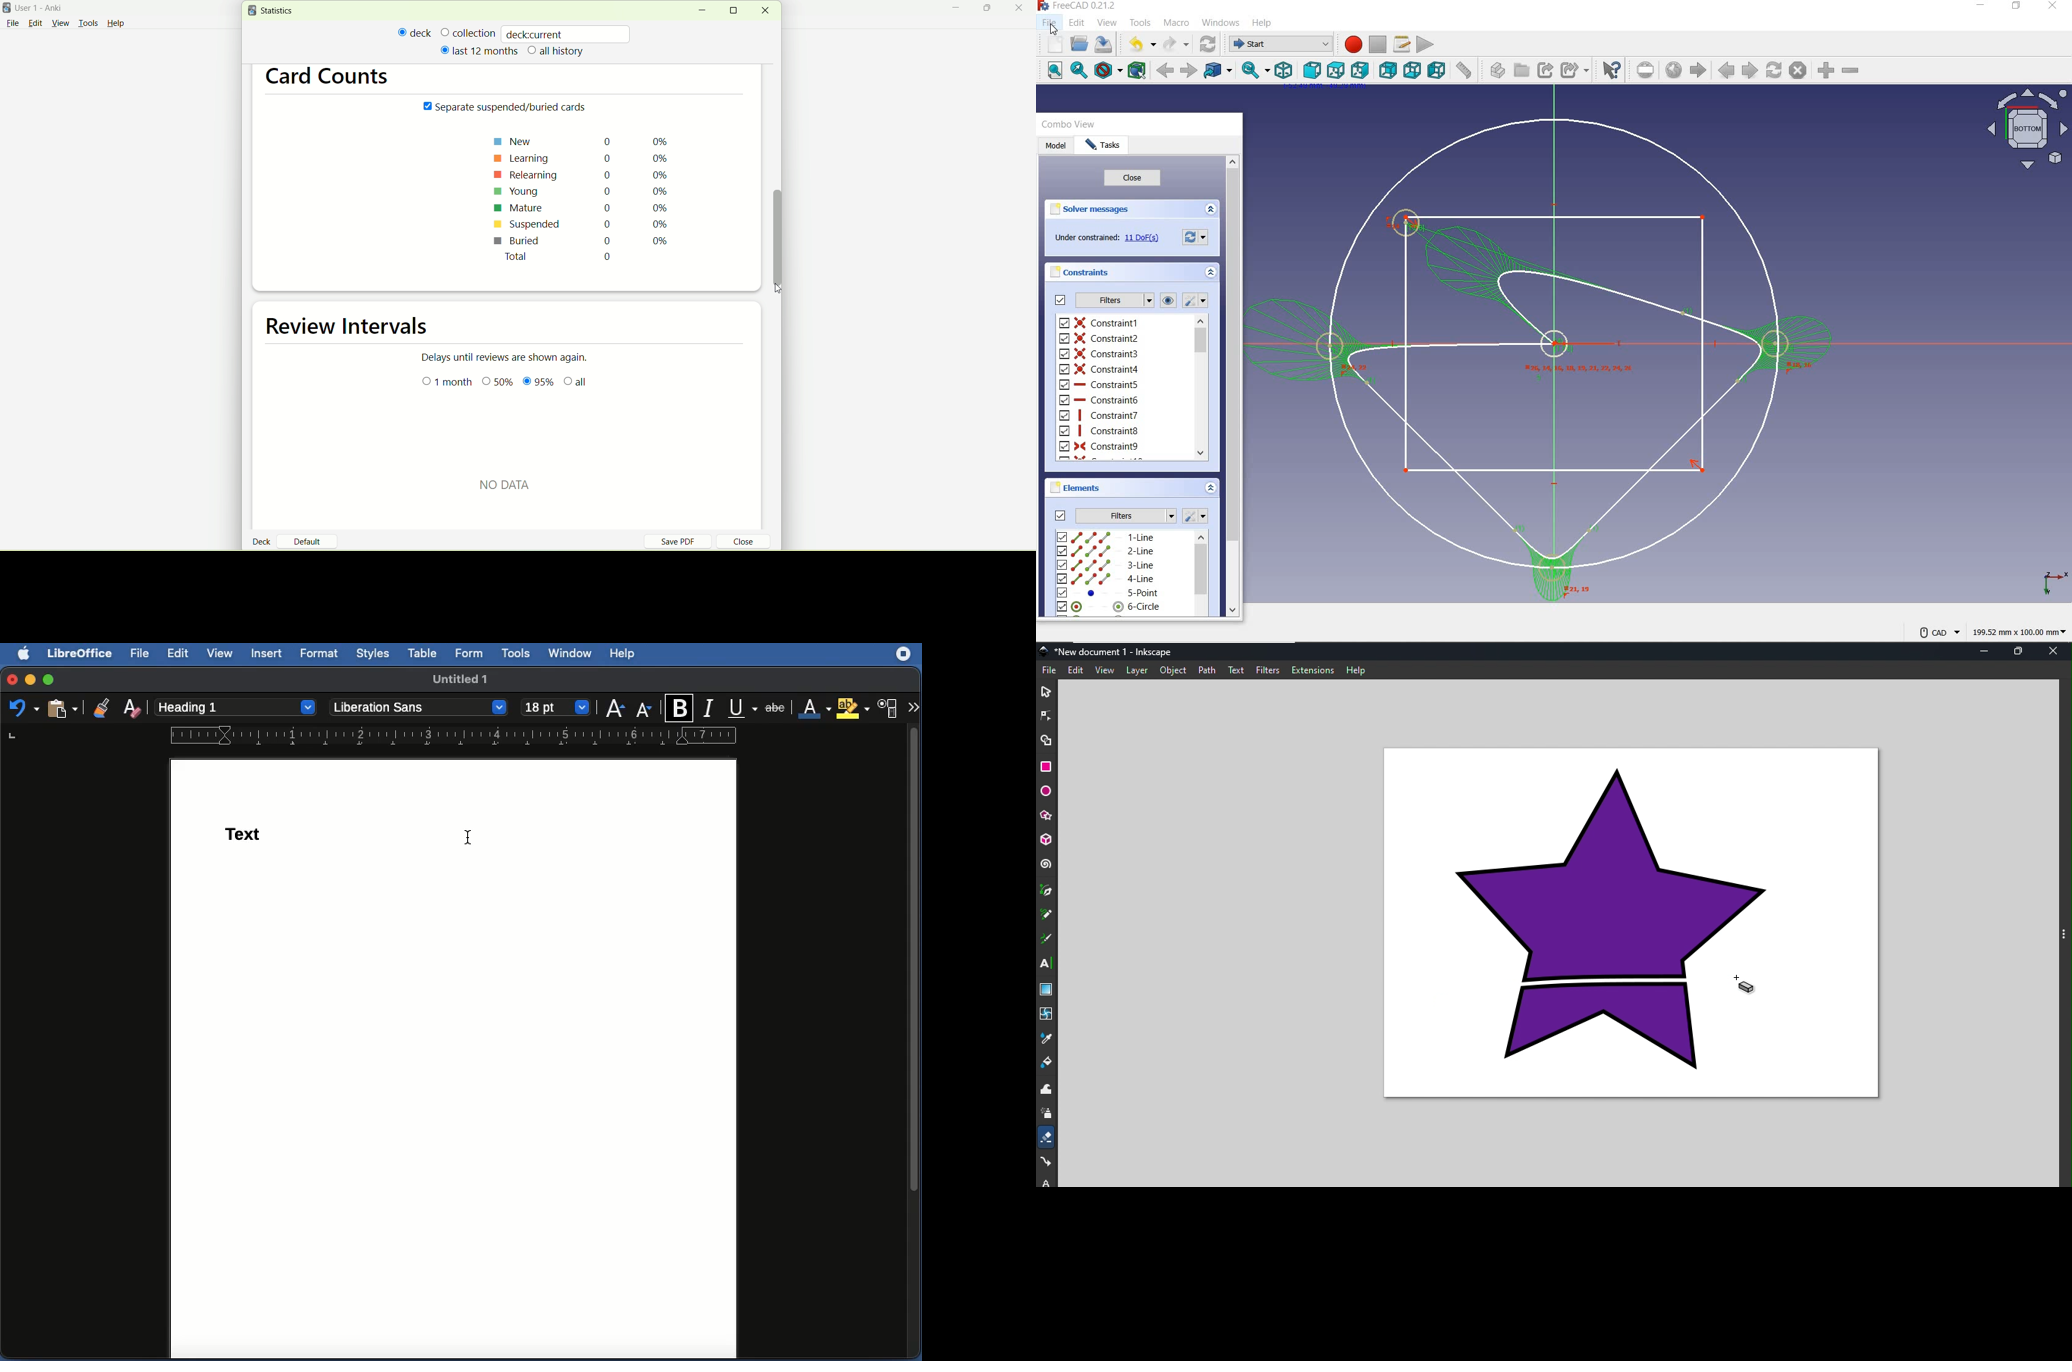 The width and height of the screenshot is (2072, 1372). What do you see at coordinates (62, 24) in the screenshot?
I see `view` at bounding box center [62, 24].